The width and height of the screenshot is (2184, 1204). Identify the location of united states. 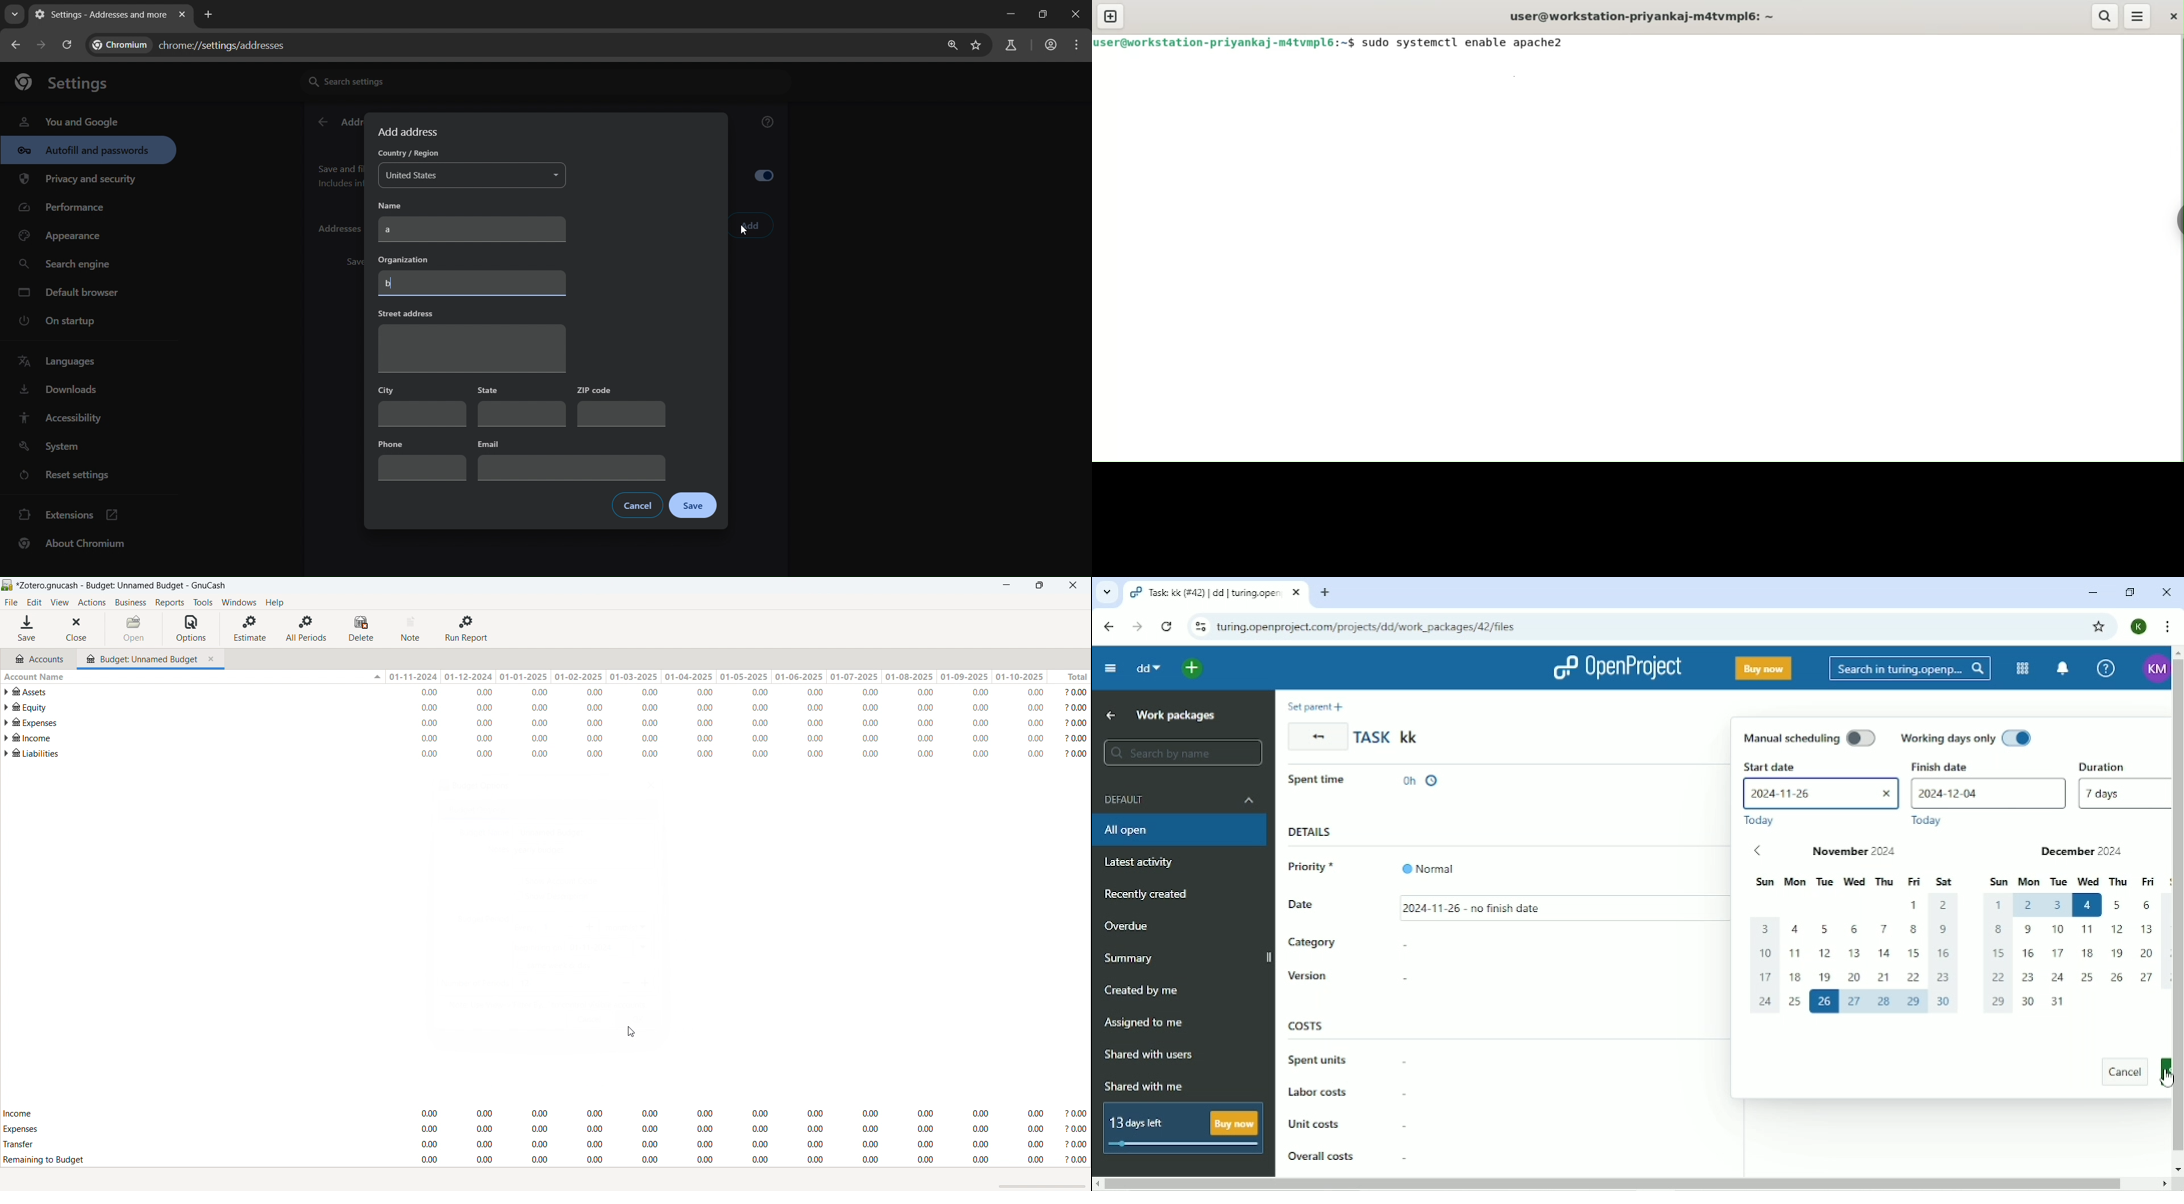
(473, 176).